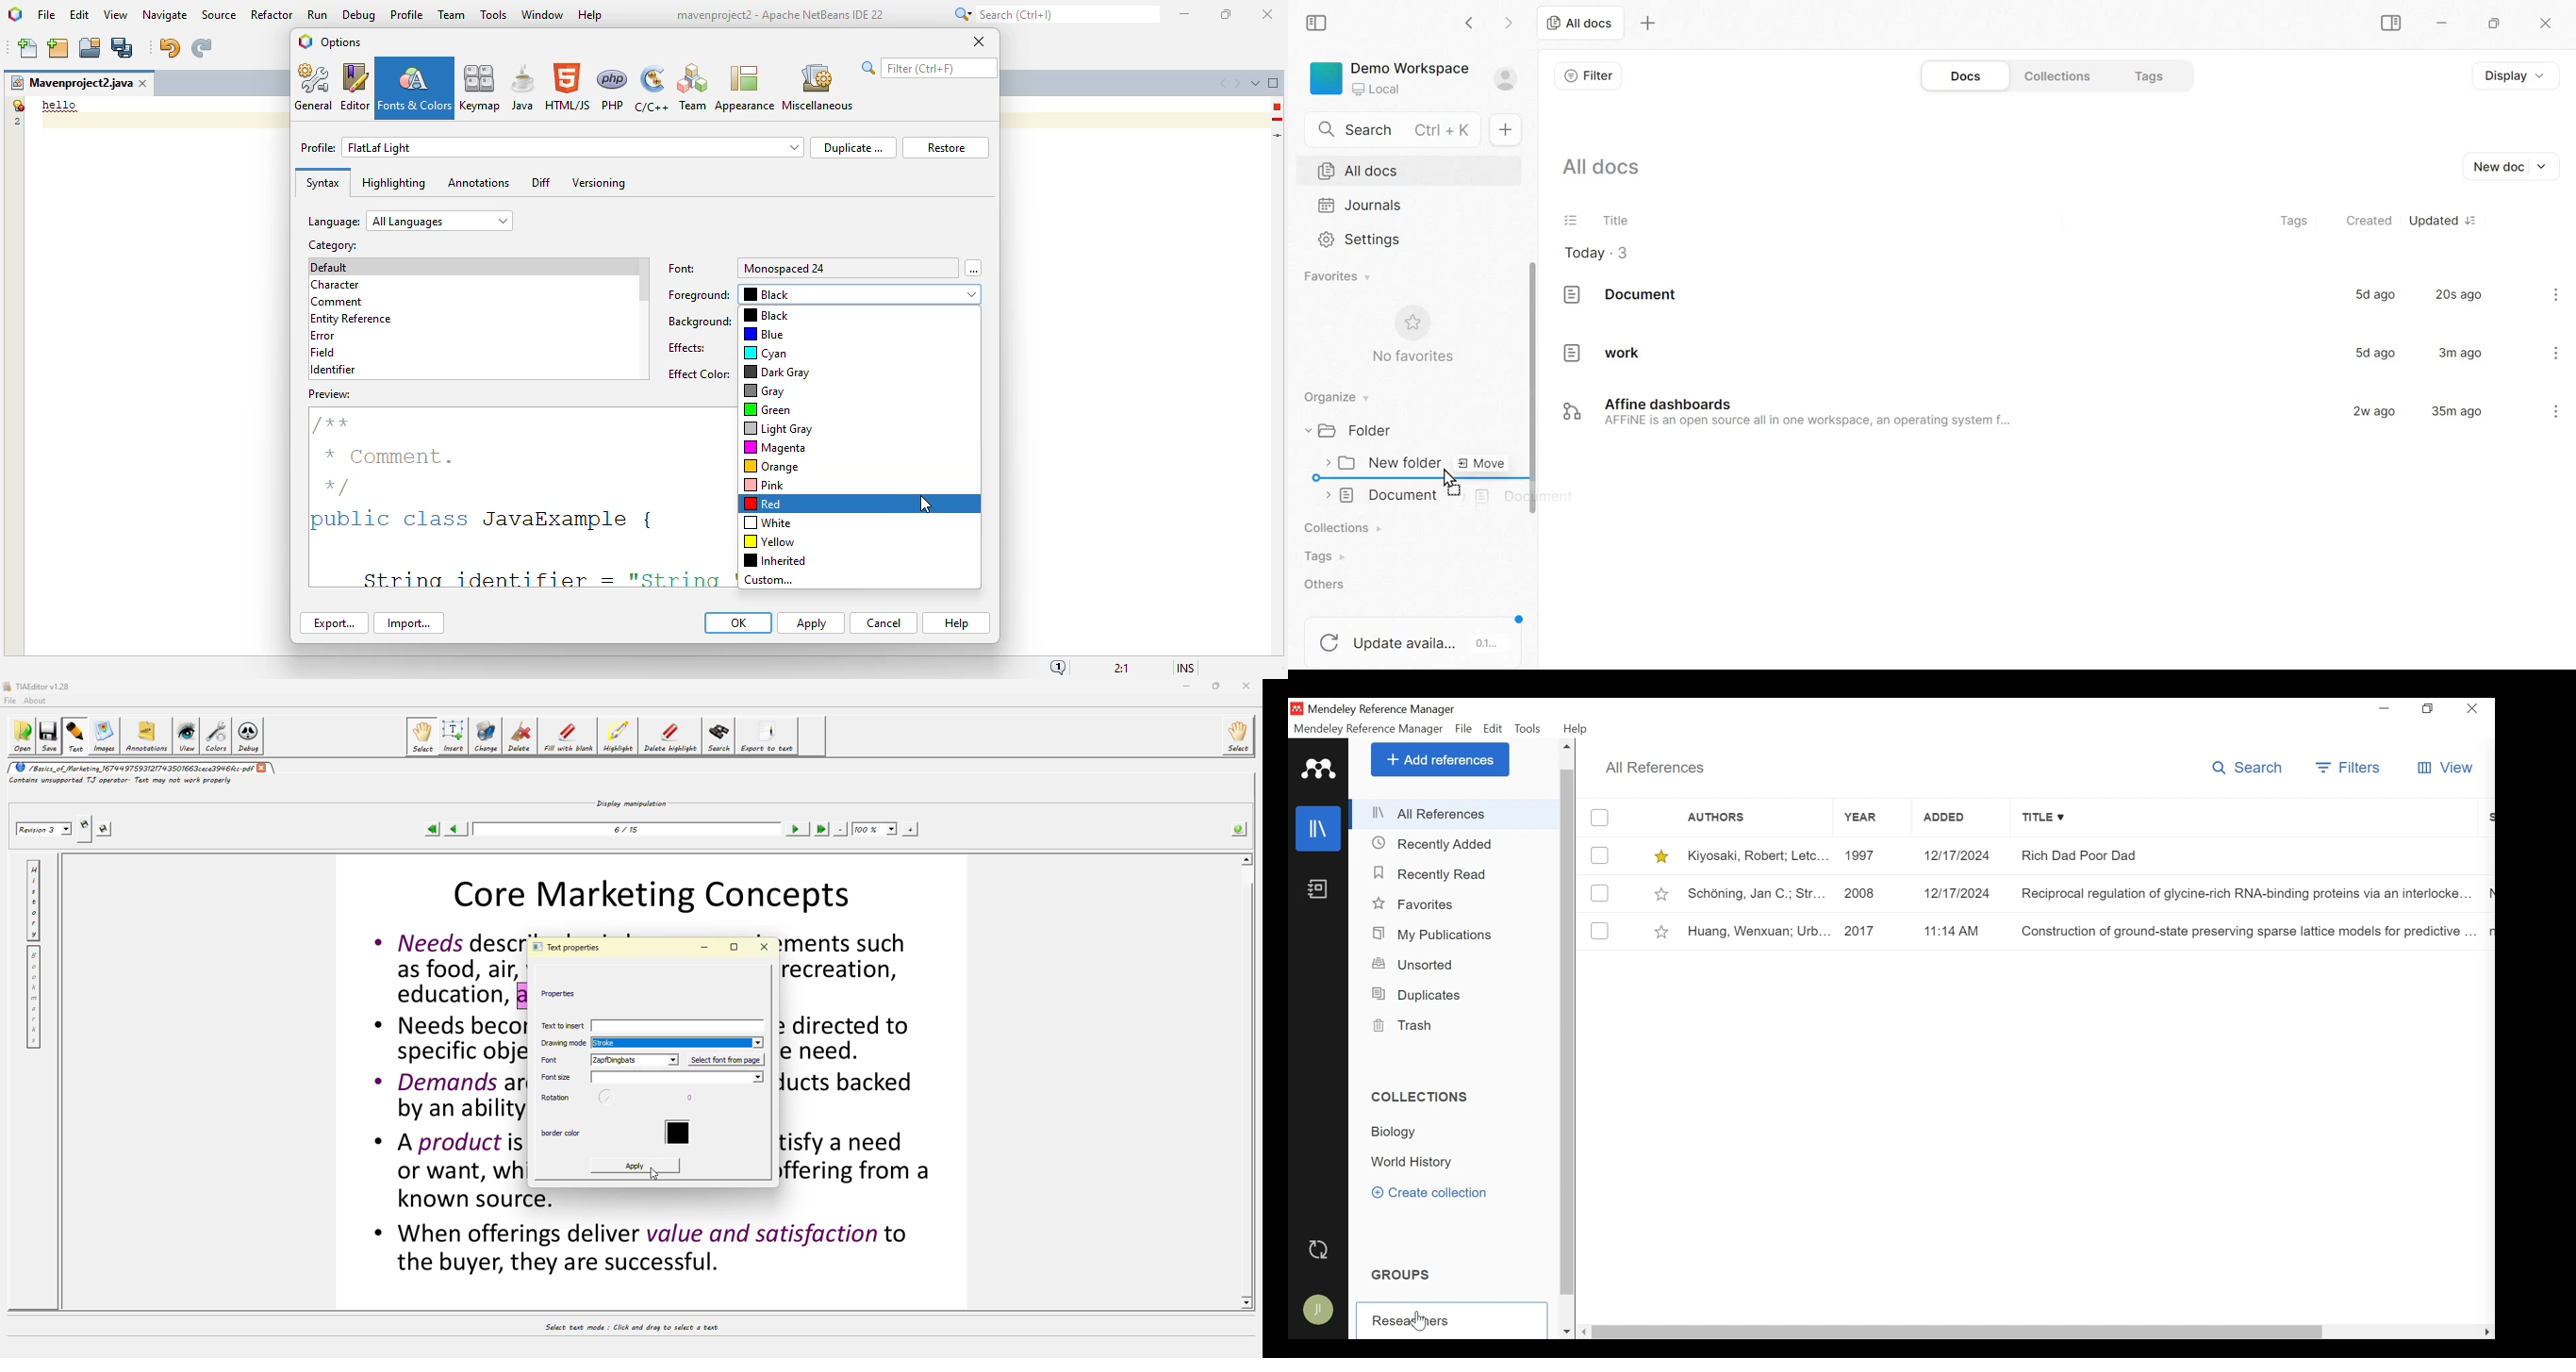 This screenshot has height=1372, width=2576. What do you see at coordinates (2245, 768) in the screenshot?
I see `Search` at bounding box center [2245, 768].